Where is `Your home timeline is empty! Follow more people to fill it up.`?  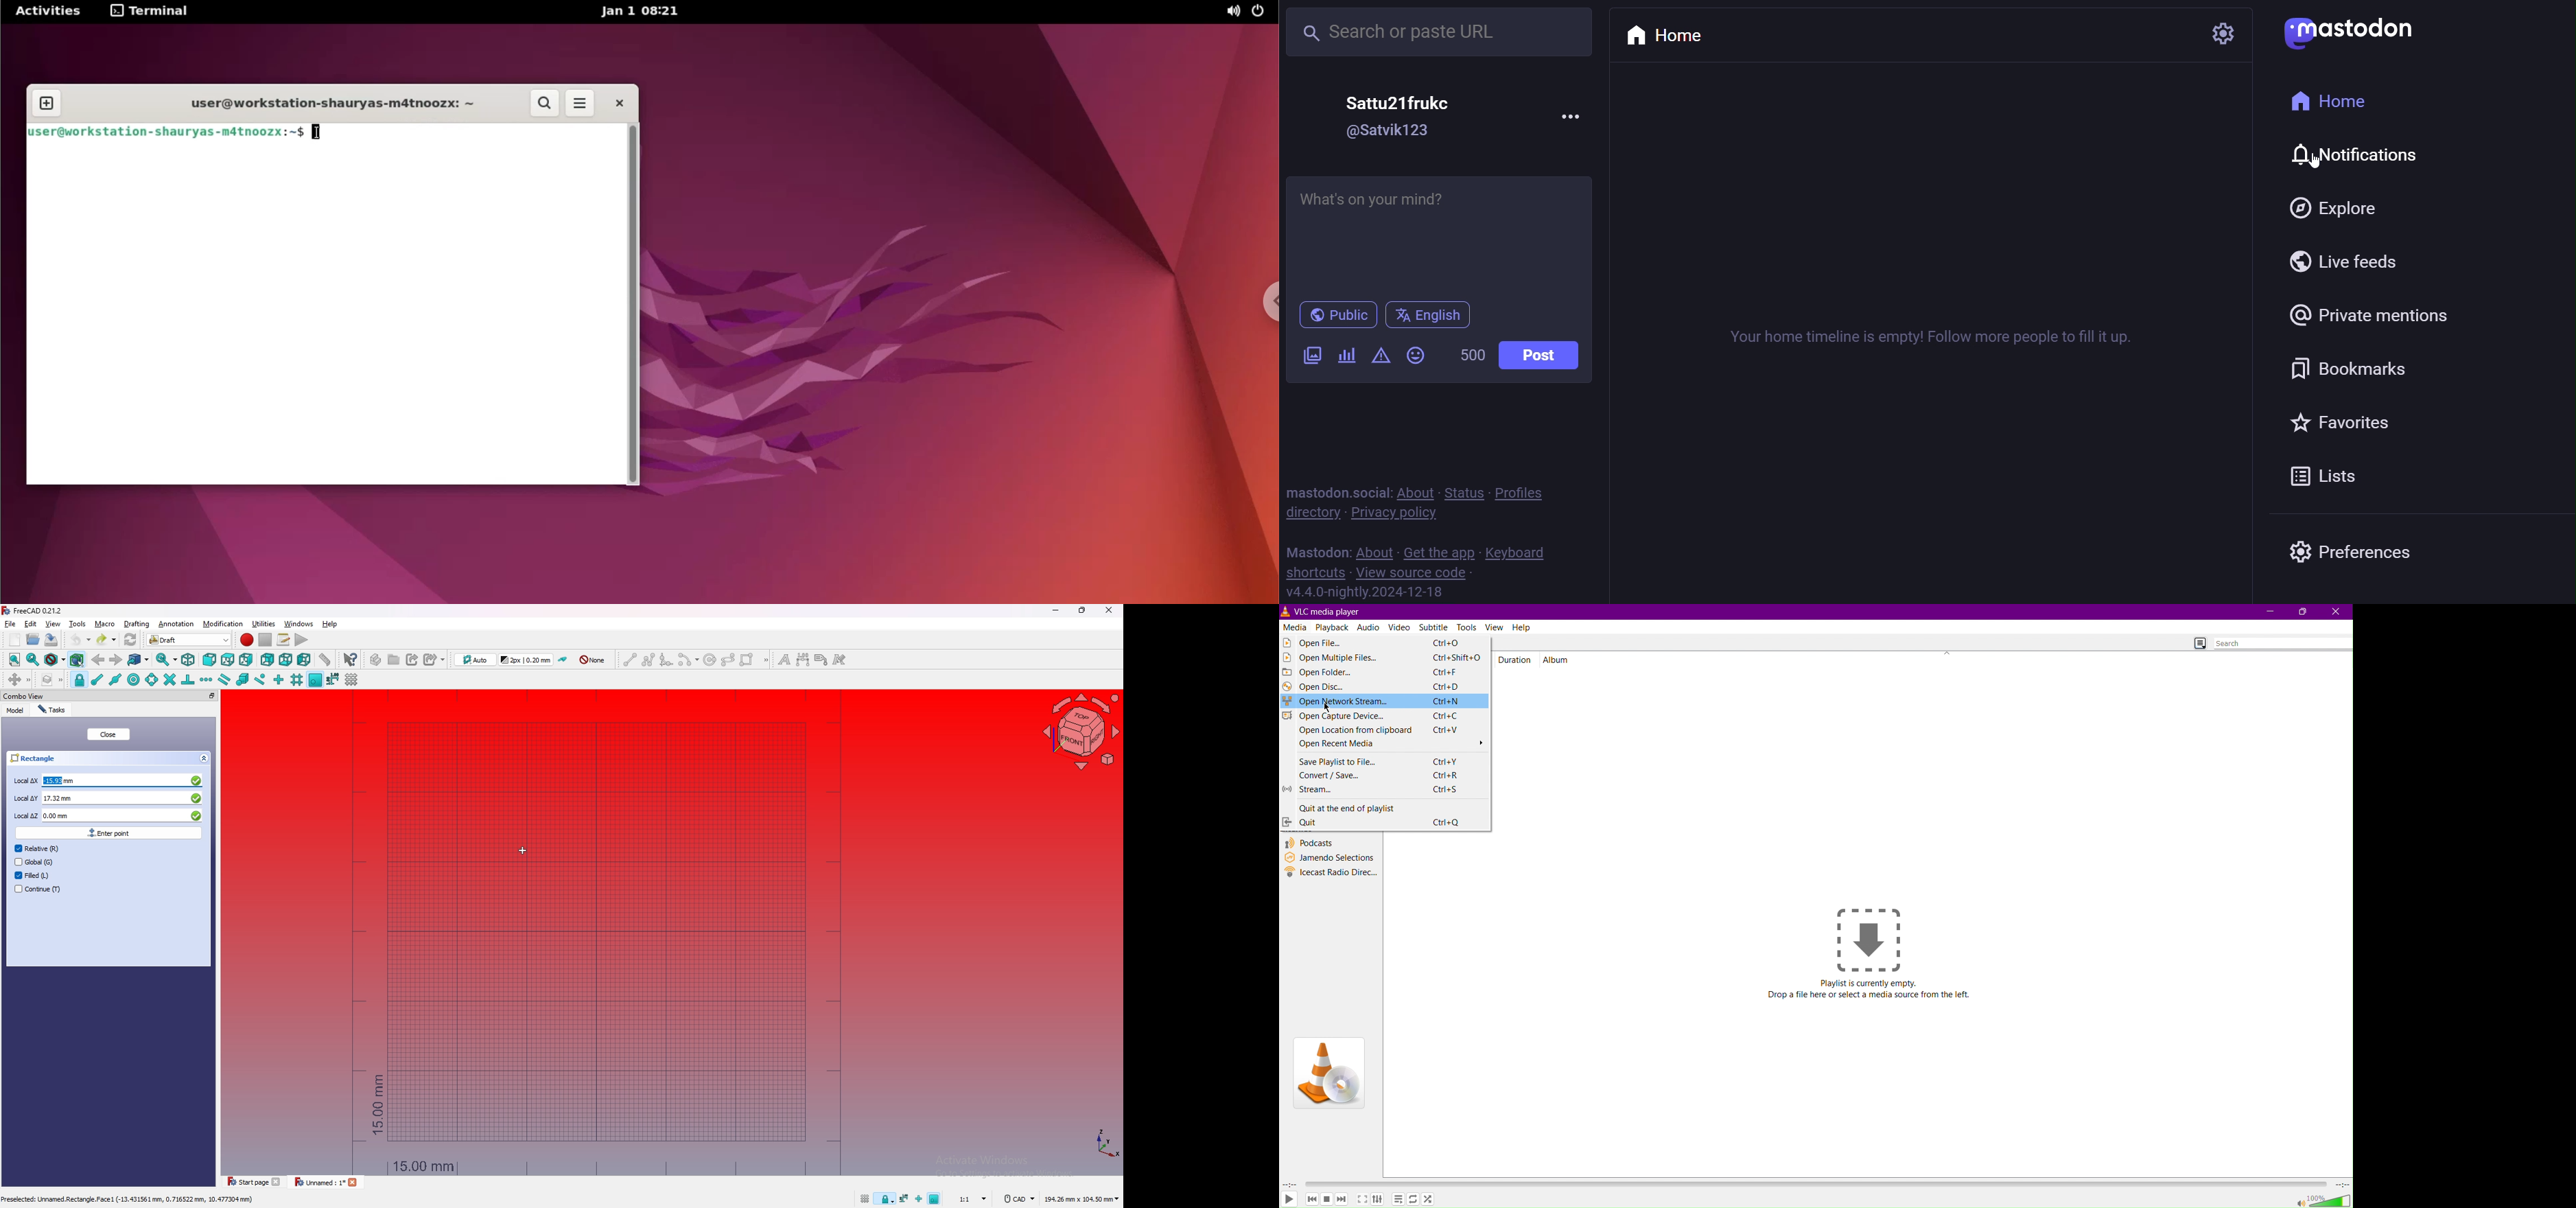 Your home timeline is empty! Follow more people to fill it up. is located at coordinates (1935, 338).